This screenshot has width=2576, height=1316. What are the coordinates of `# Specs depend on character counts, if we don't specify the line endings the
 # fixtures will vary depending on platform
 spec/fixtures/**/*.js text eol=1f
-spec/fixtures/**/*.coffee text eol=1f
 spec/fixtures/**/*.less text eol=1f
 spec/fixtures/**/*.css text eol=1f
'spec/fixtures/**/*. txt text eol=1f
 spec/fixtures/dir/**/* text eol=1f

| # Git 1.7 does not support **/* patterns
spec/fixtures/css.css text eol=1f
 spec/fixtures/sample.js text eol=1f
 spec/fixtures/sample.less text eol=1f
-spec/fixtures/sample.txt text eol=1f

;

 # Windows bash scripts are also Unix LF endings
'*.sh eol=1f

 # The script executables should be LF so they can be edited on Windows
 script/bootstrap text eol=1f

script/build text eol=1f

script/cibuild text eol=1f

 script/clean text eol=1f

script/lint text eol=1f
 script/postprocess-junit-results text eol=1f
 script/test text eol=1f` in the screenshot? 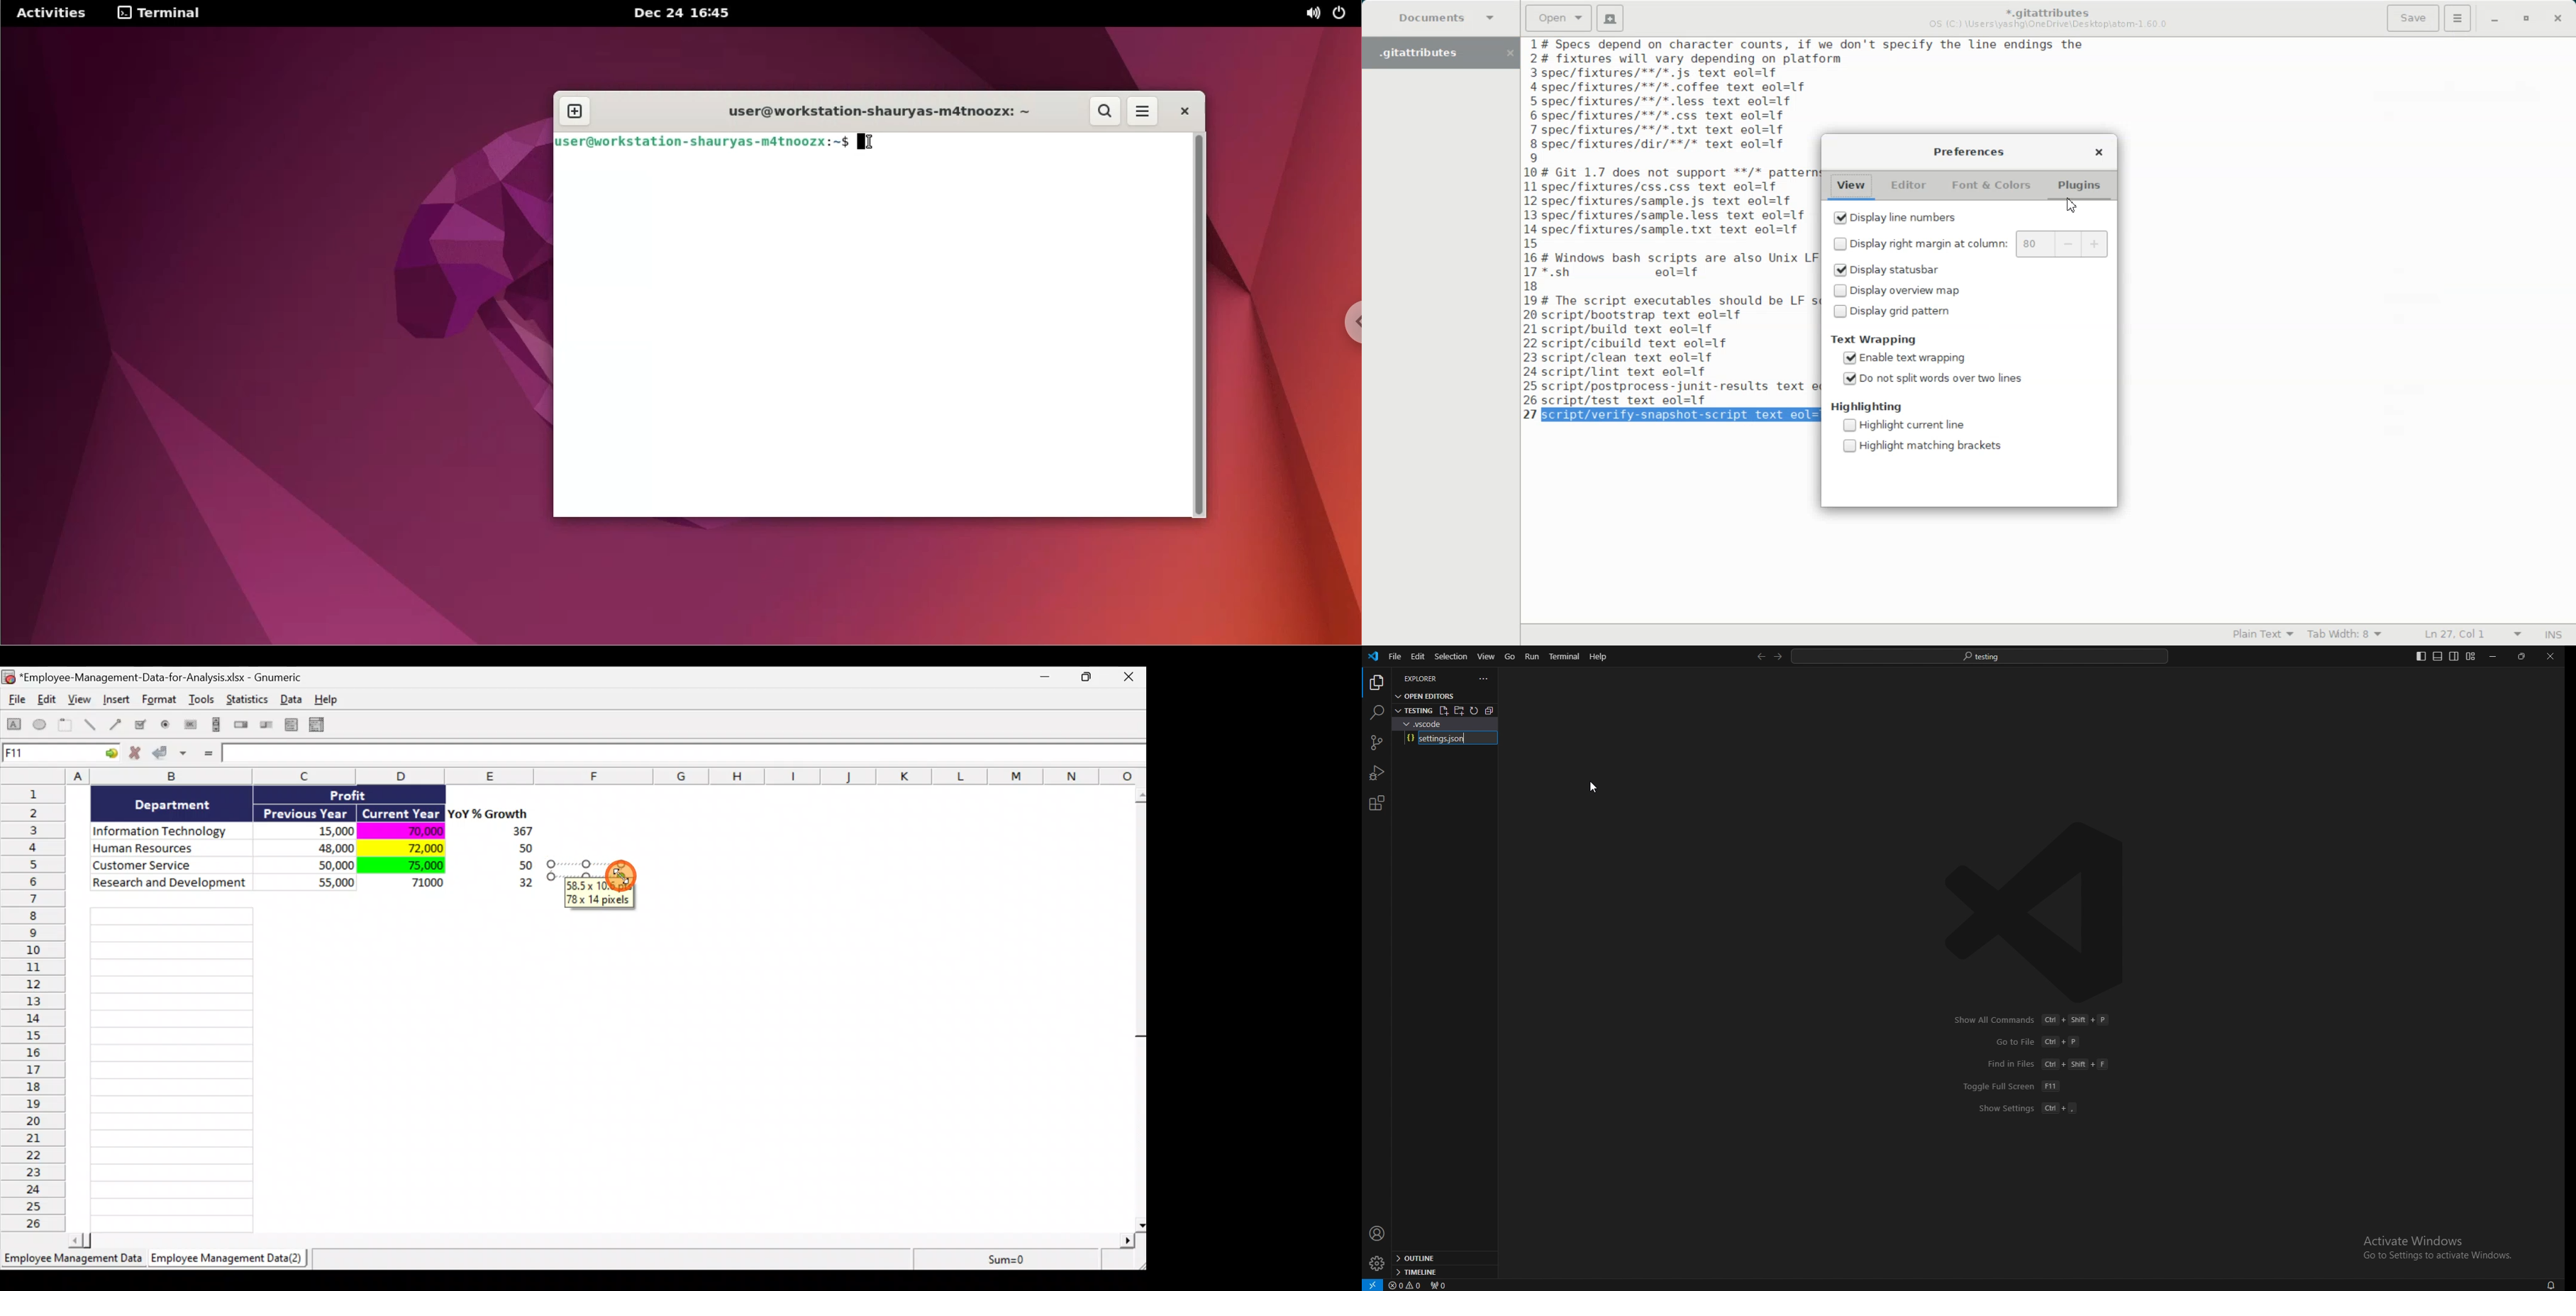 It's located at (1678, 221).